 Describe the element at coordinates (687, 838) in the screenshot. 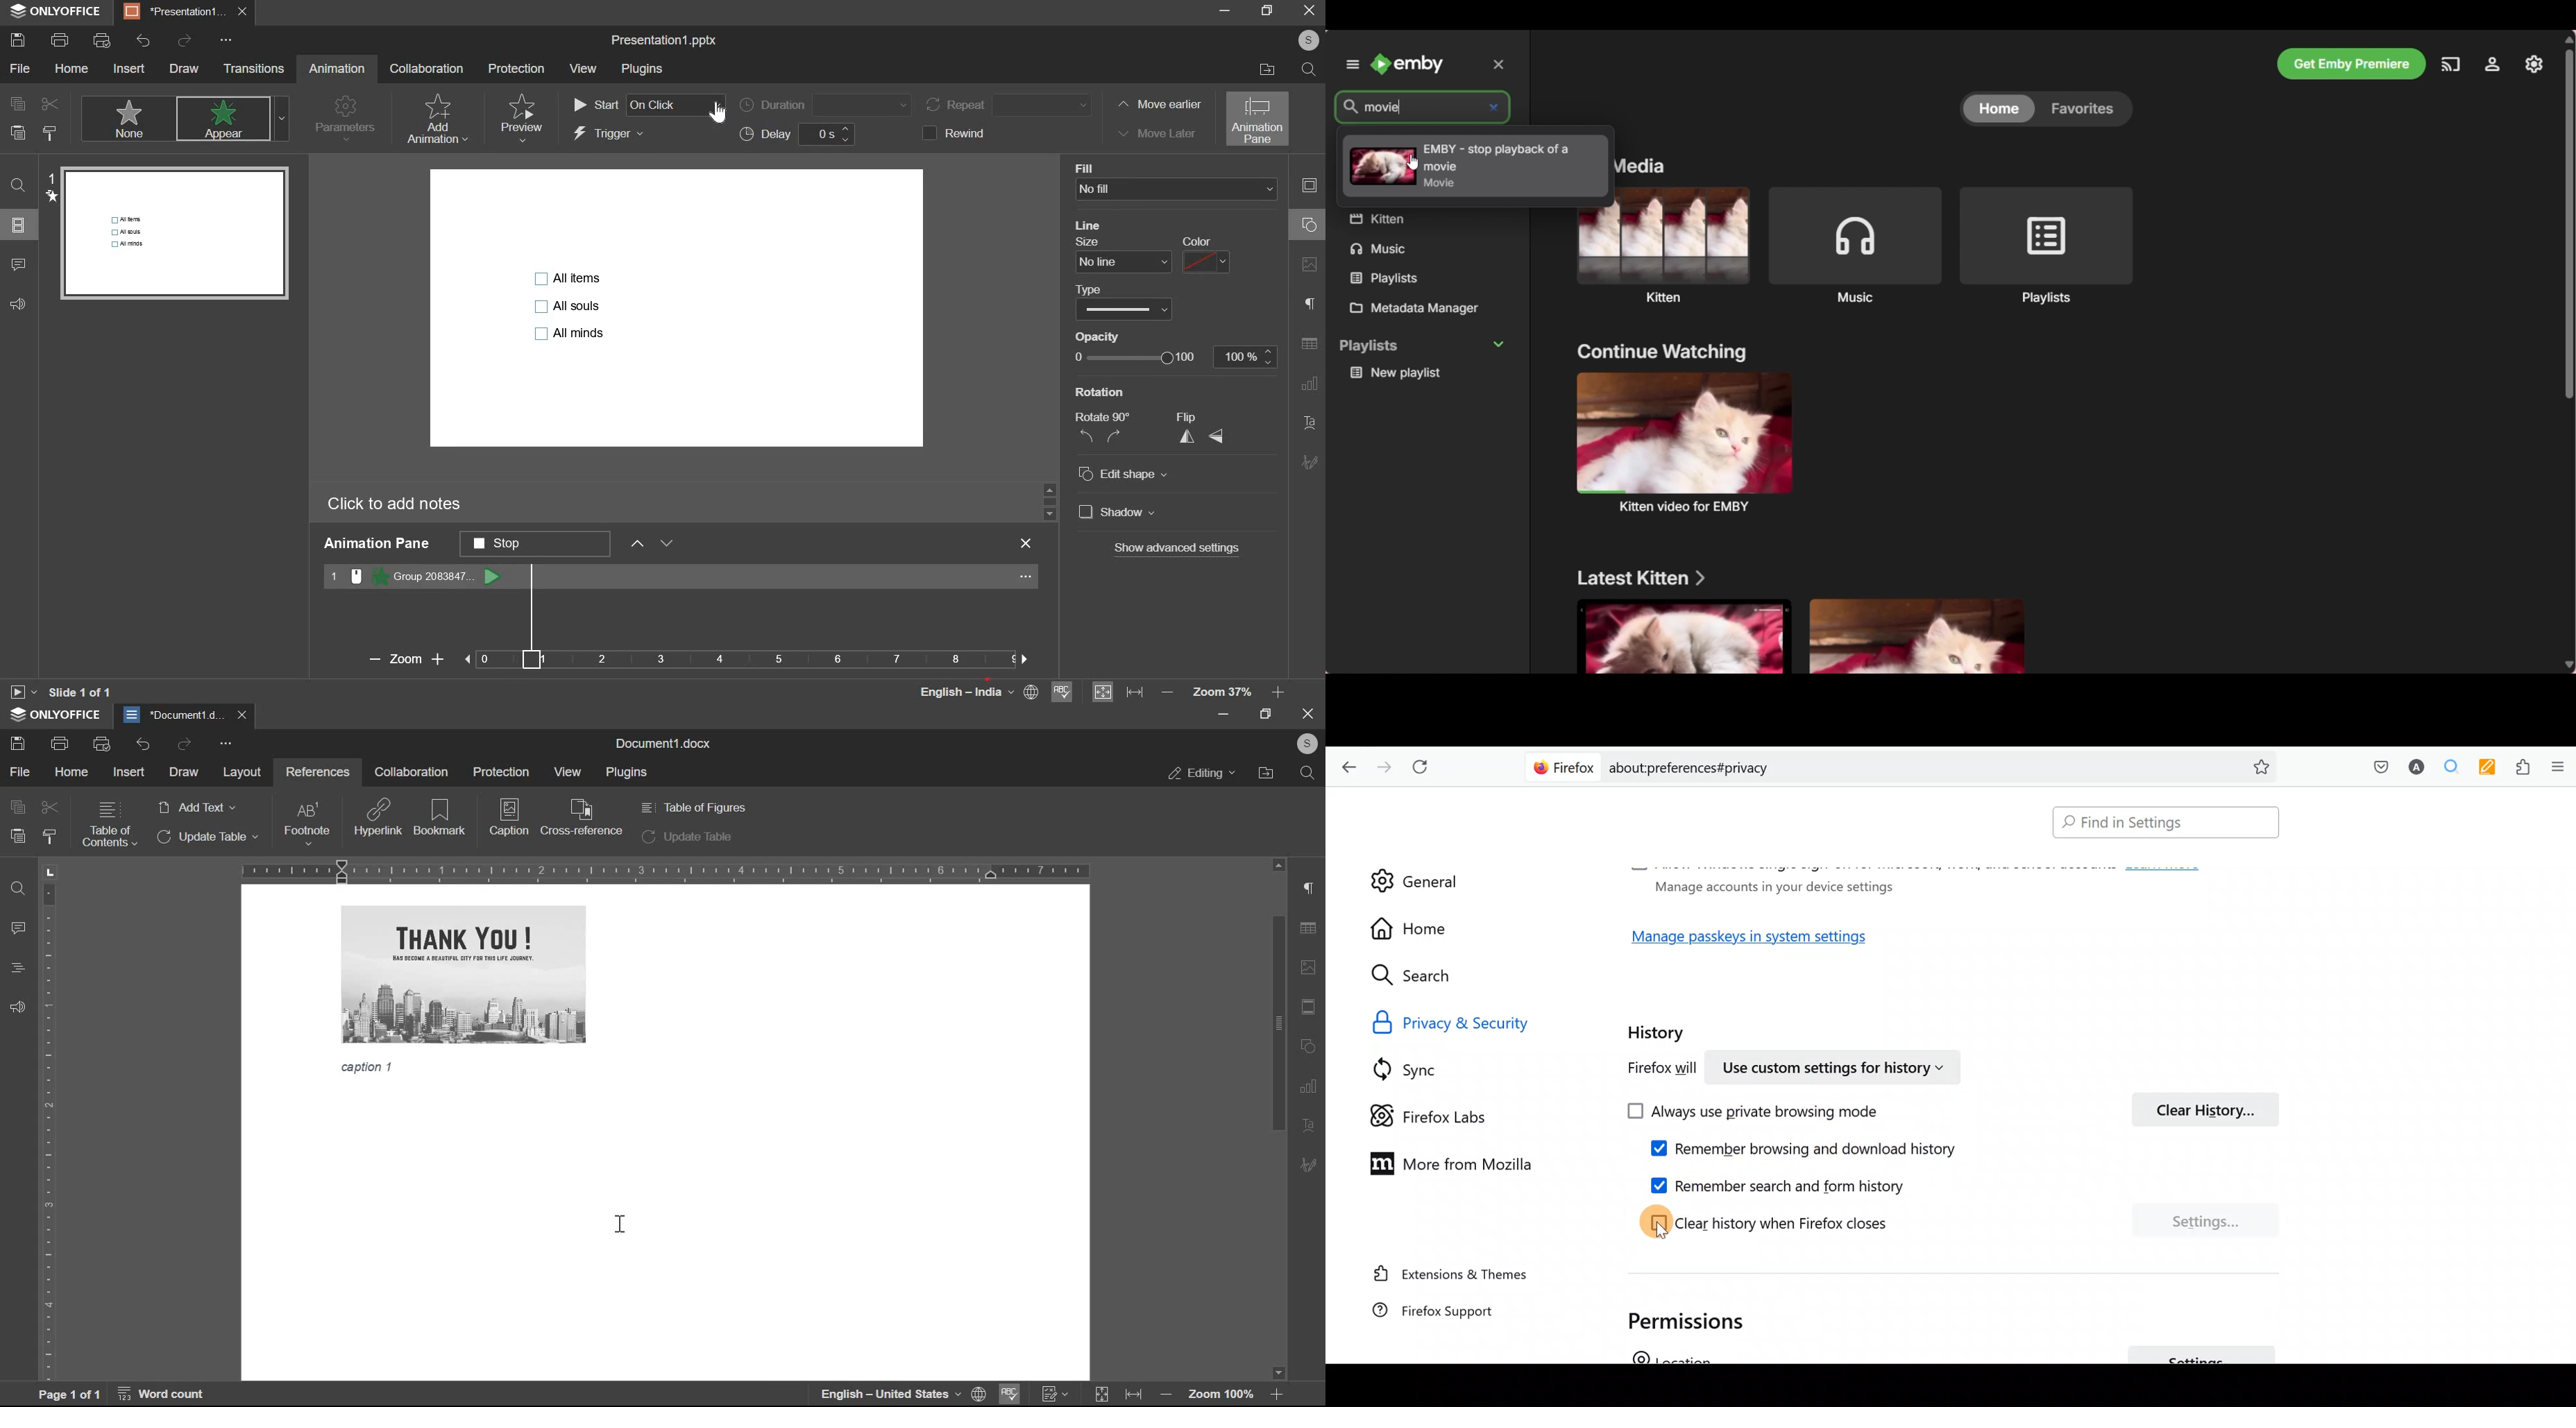

I see `update table` at that location.